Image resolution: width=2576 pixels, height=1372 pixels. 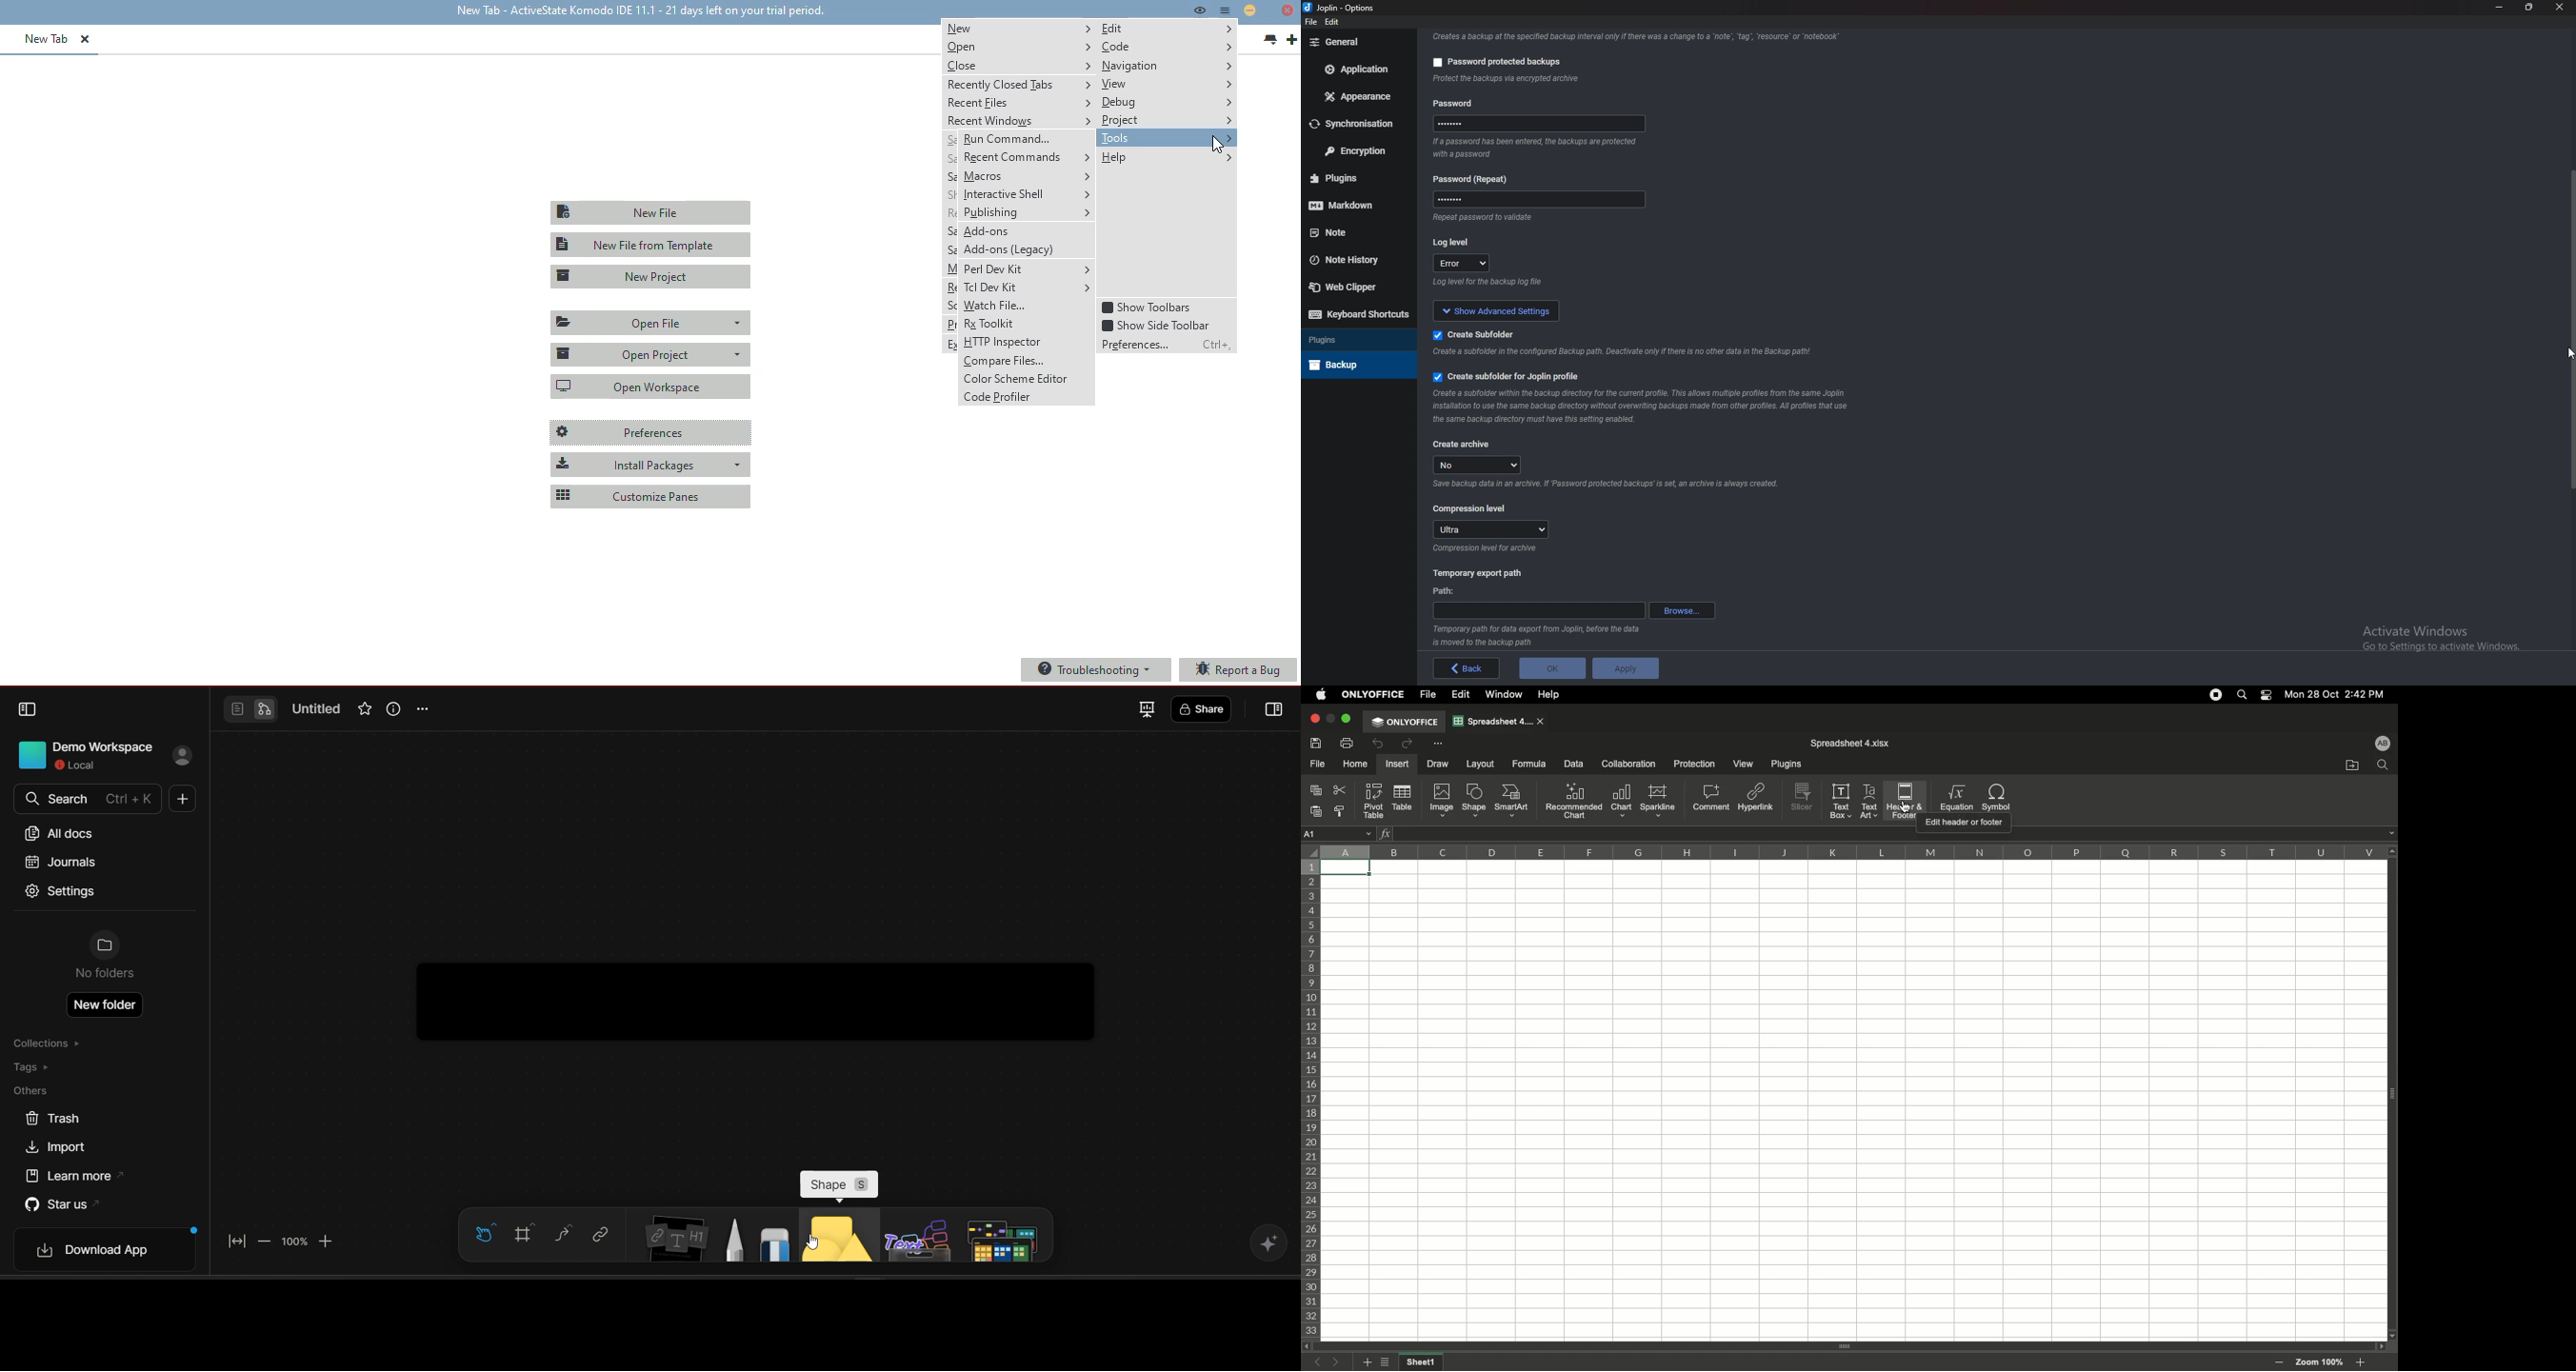 I want to click on Copy, so click(x=1318, y=791).